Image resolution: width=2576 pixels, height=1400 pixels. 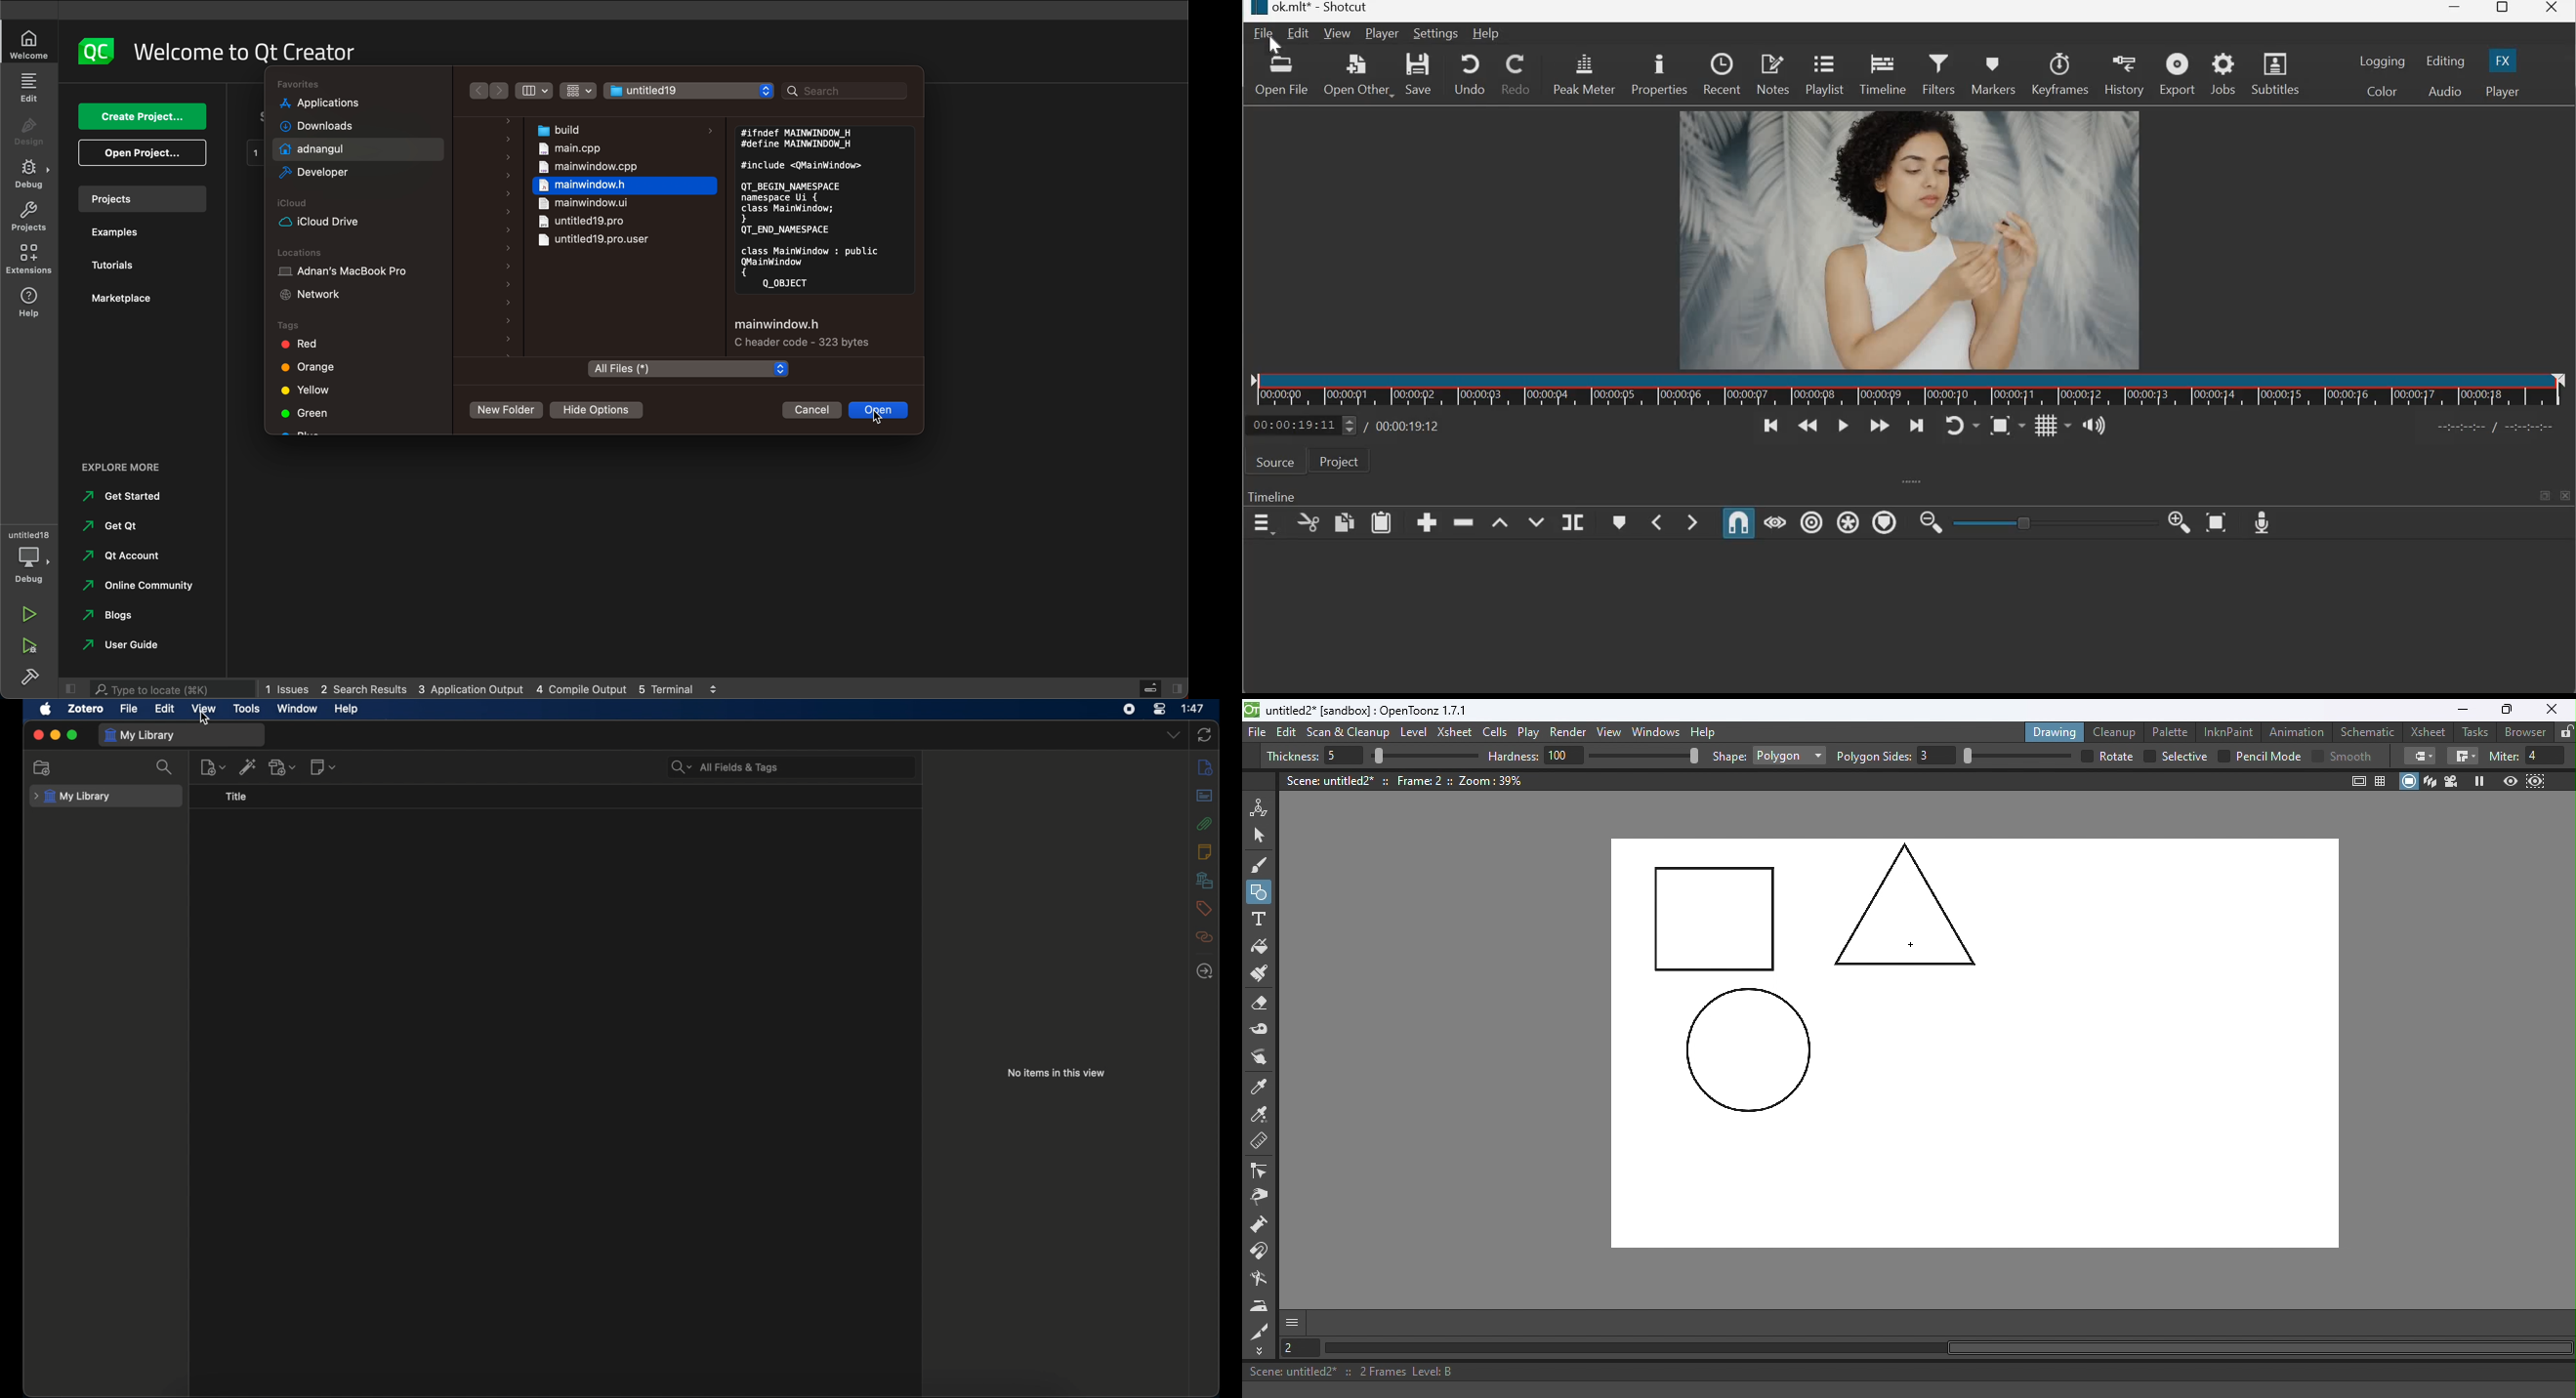 I want to click on Timeline, so click(x=1913, y=390).